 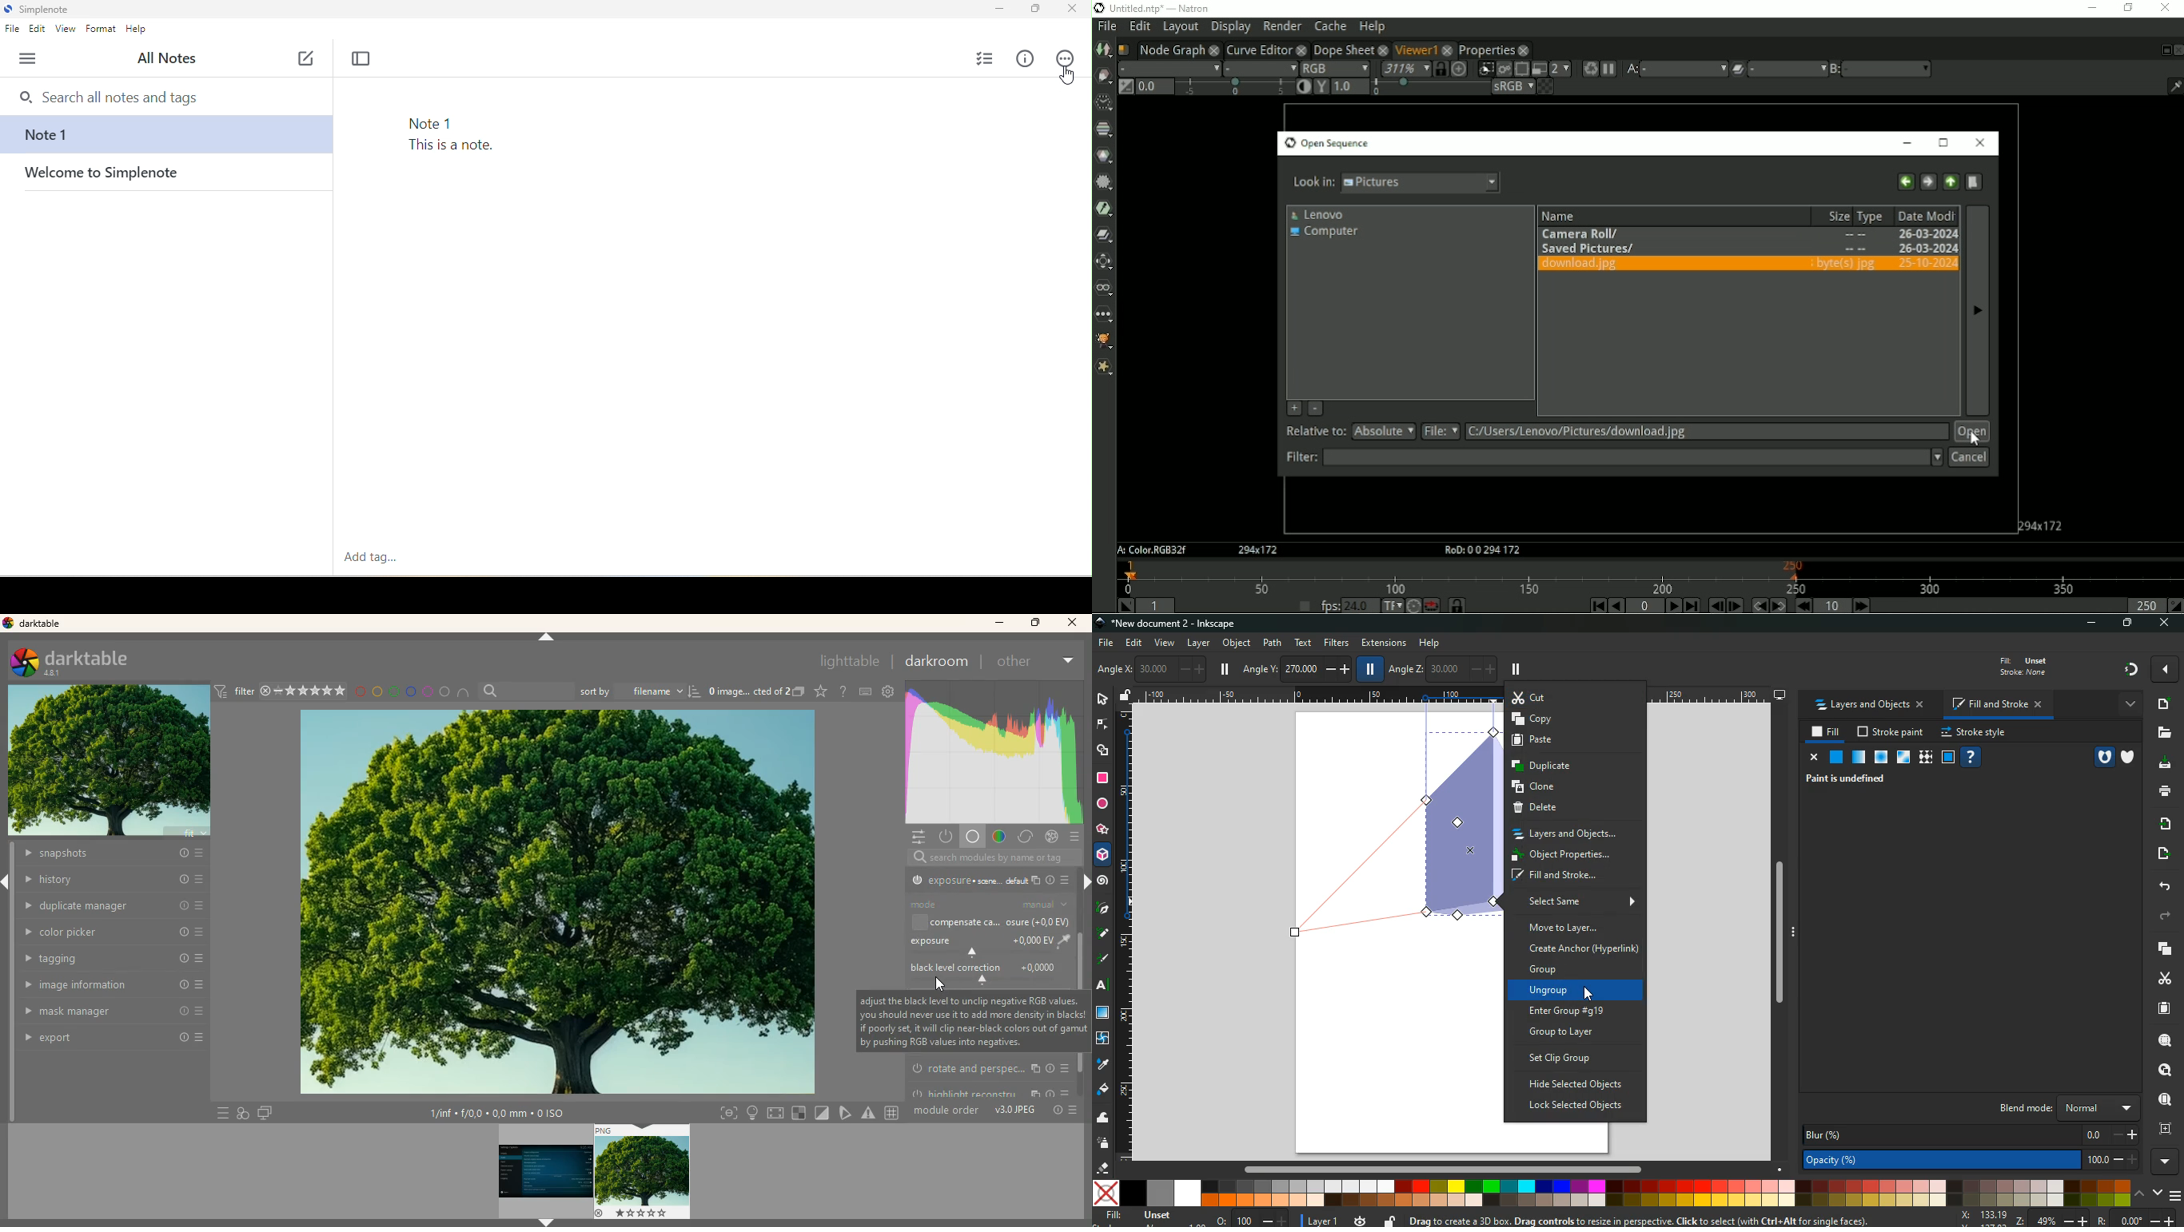 I want to click on group to layer, so click(x=1580, y=1034).